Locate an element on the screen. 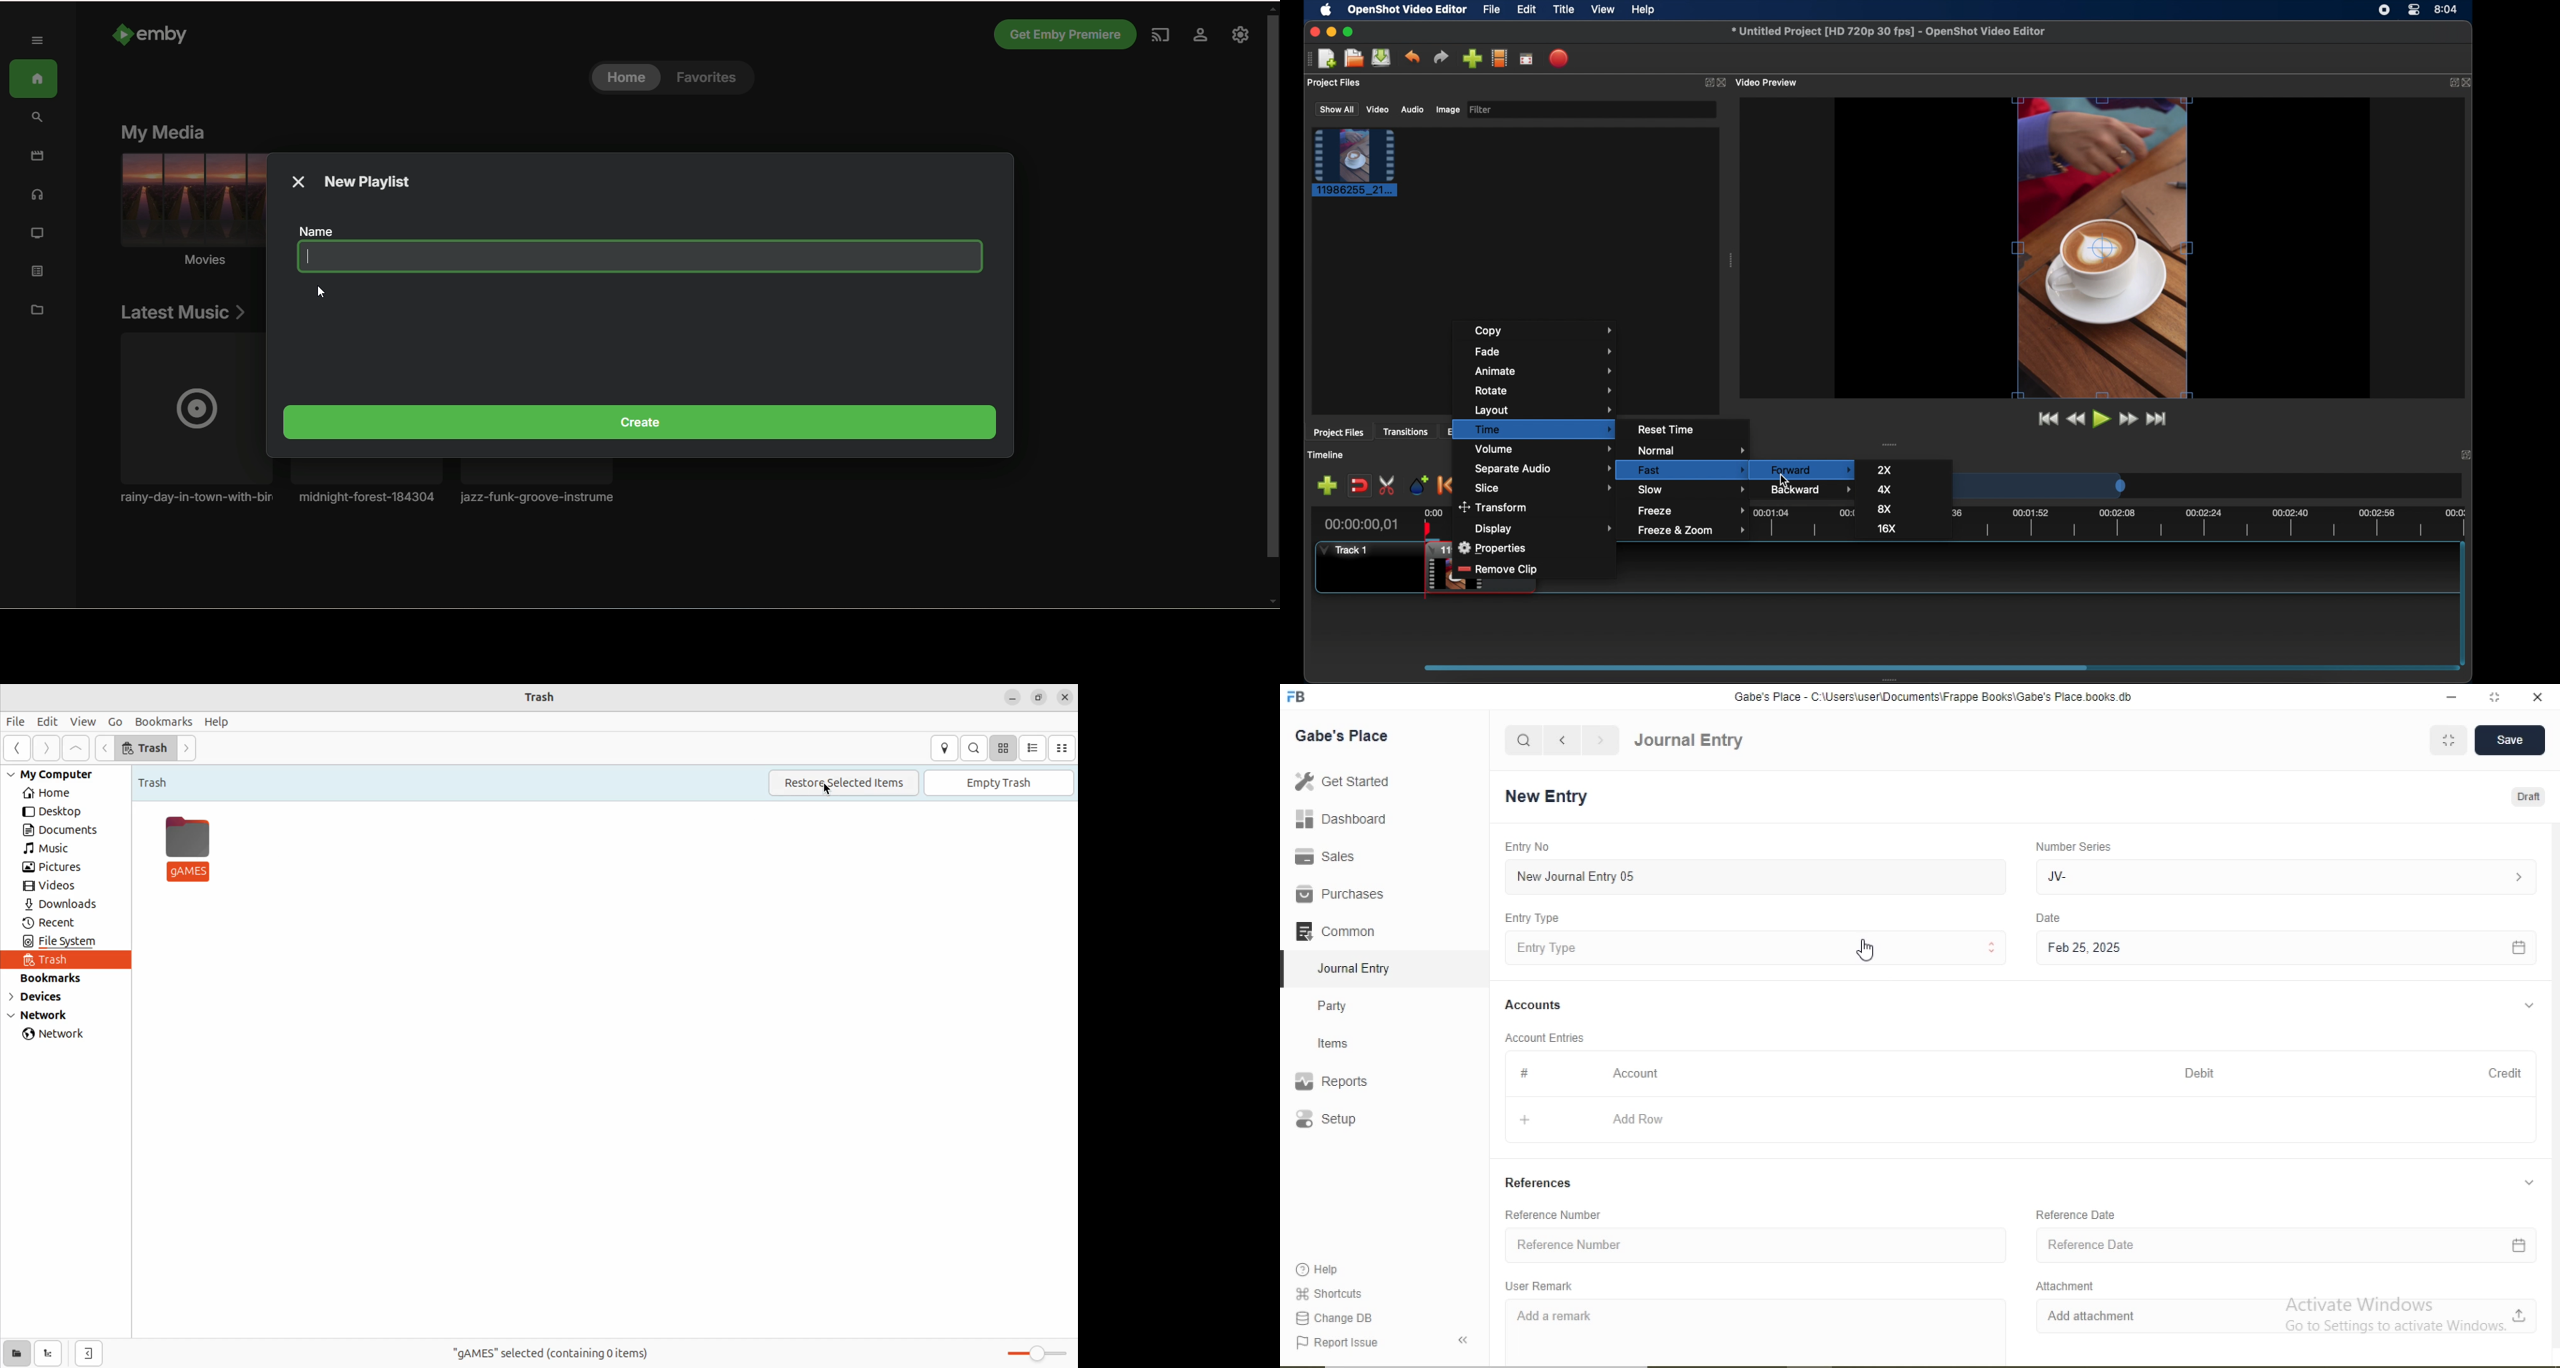 This screenshot has height=1372, width=2576. Account is located at coordinates (1637, 1073).